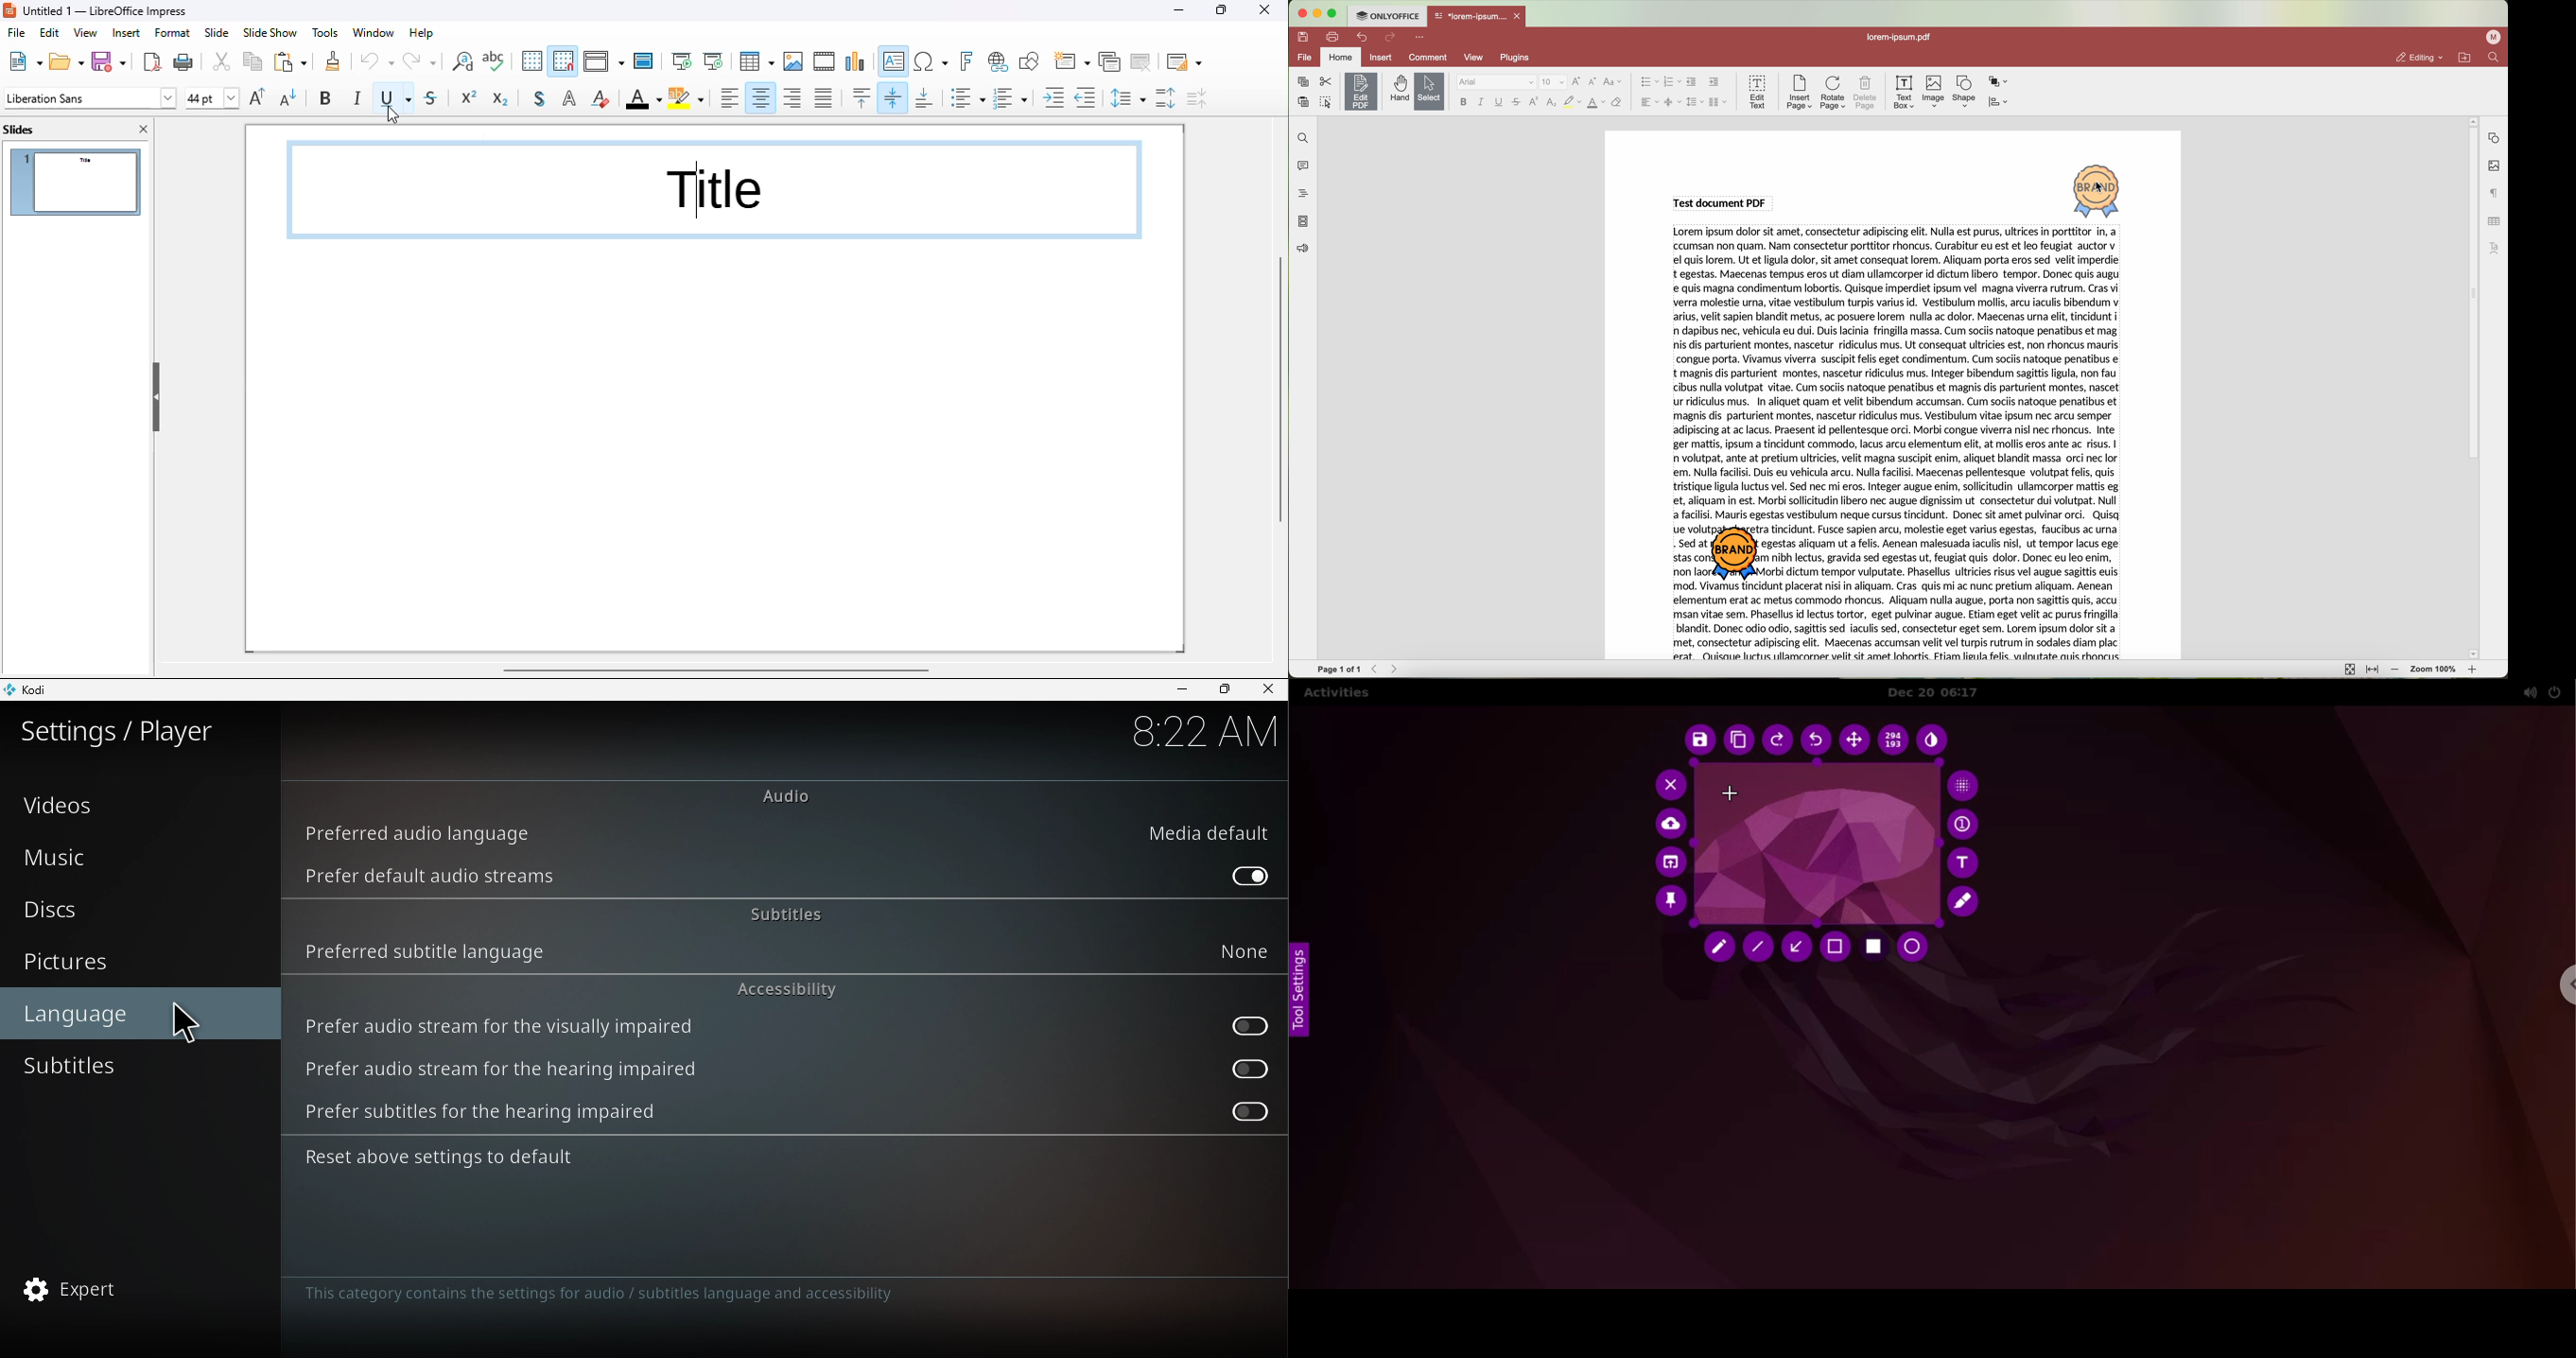 The width and height of the screenshot is (2576, 1372). What do you see at coordinates (643, 99) in the screenshot?
I see `font color` at bounding box center [643, 99].